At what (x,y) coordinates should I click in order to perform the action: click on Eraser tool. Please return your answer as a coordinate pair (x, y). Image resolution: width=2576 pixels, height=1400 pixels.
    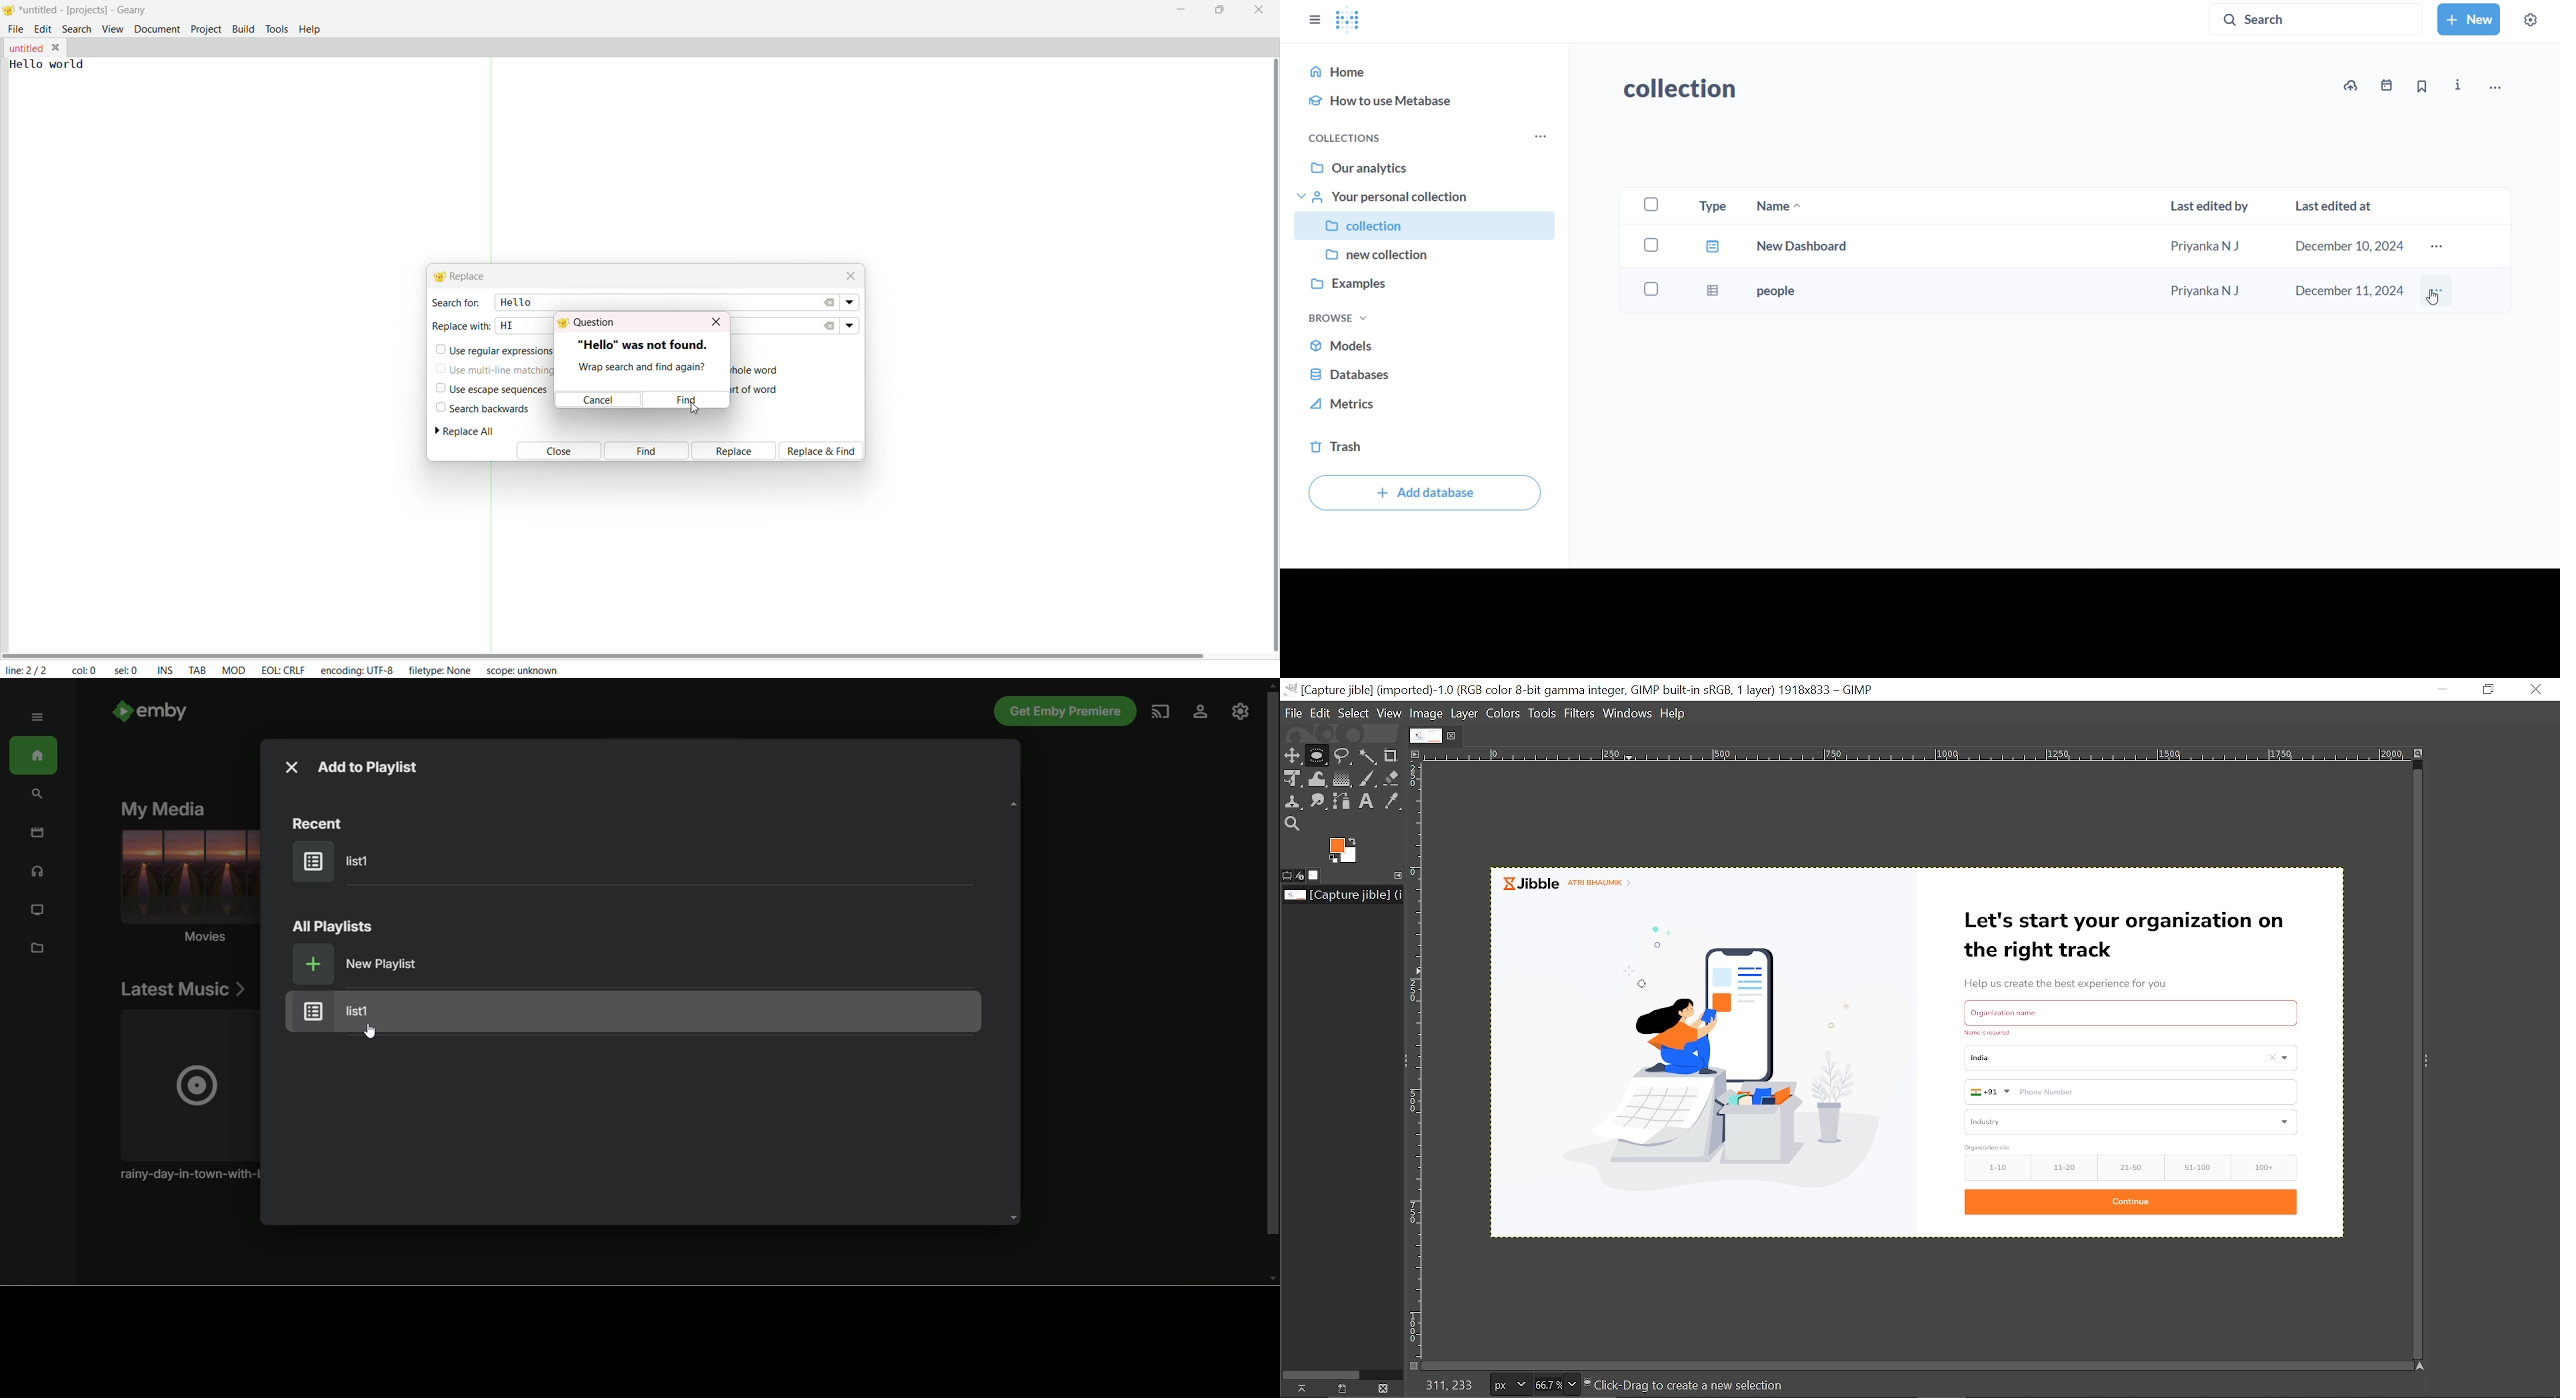
    Looking at the image, I should click on (1394, 778).